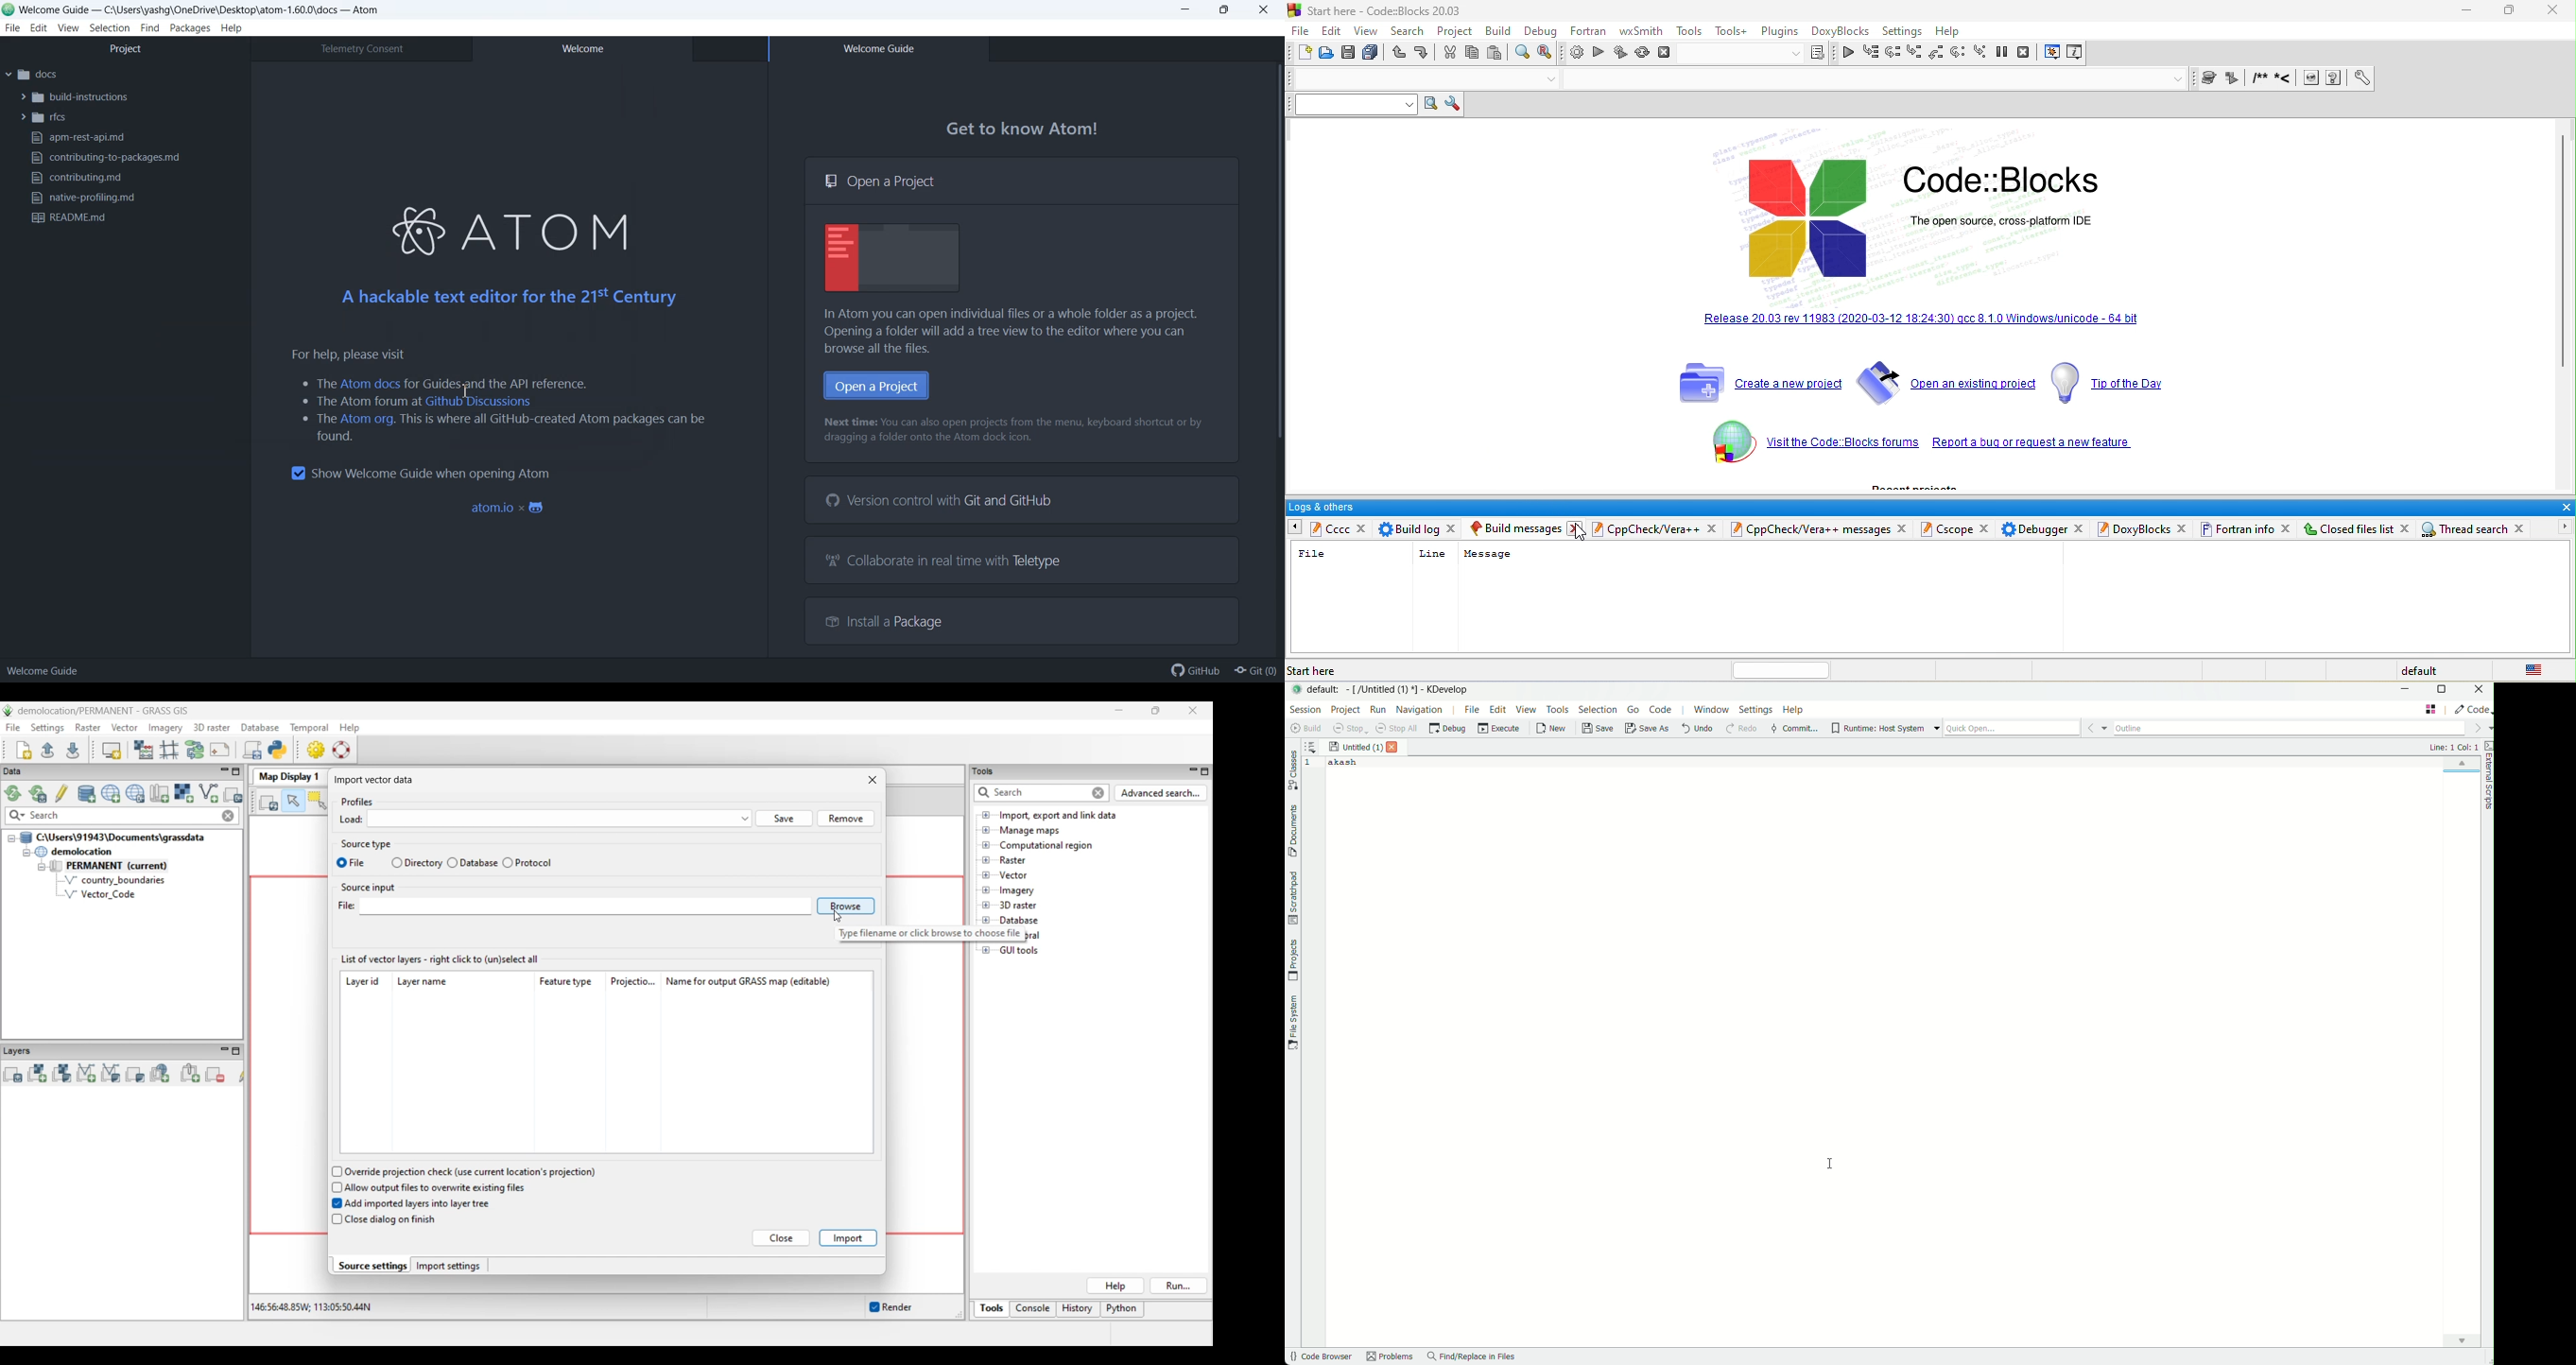 The width and height of the screenshot is (2576, 1372). What do you see at coordinates (1913, 51) in the screenshot?
I see `step into` at bounding box center [1913, 51].